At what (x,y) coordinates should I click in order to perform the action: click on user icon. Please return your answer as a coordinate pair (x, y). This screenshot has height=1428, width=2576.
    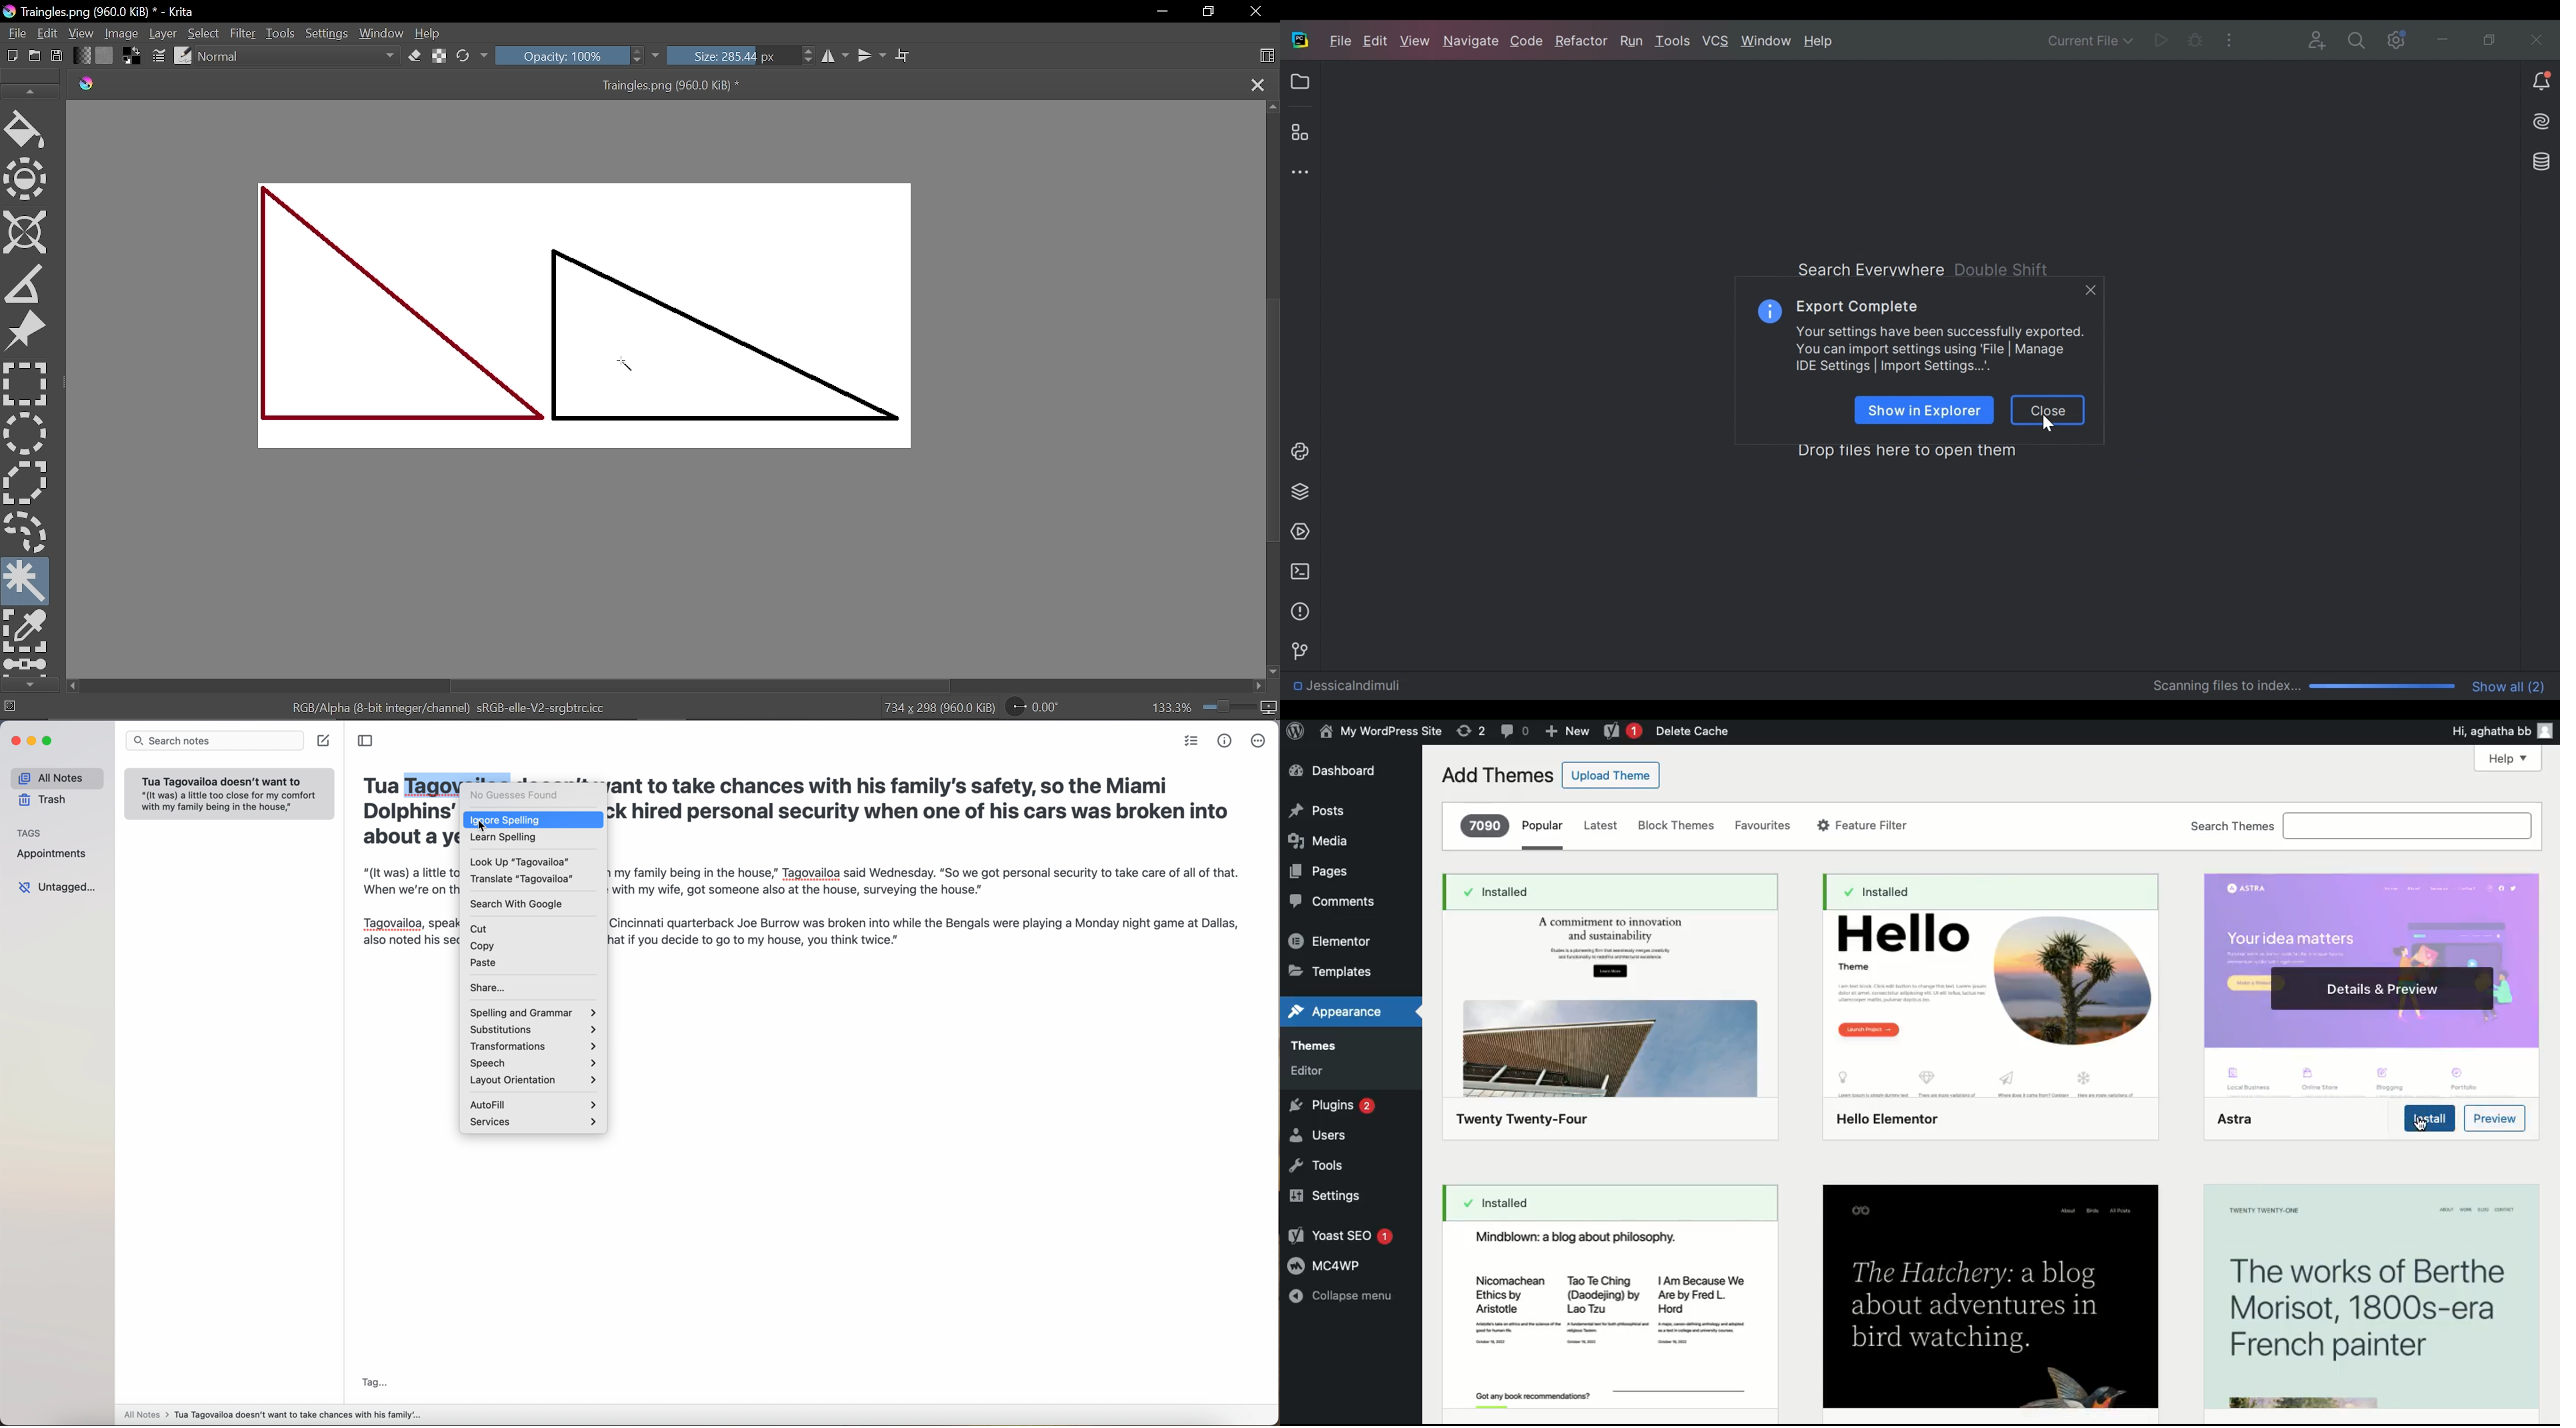
    Looking at the image, I should click on (2548, 731).